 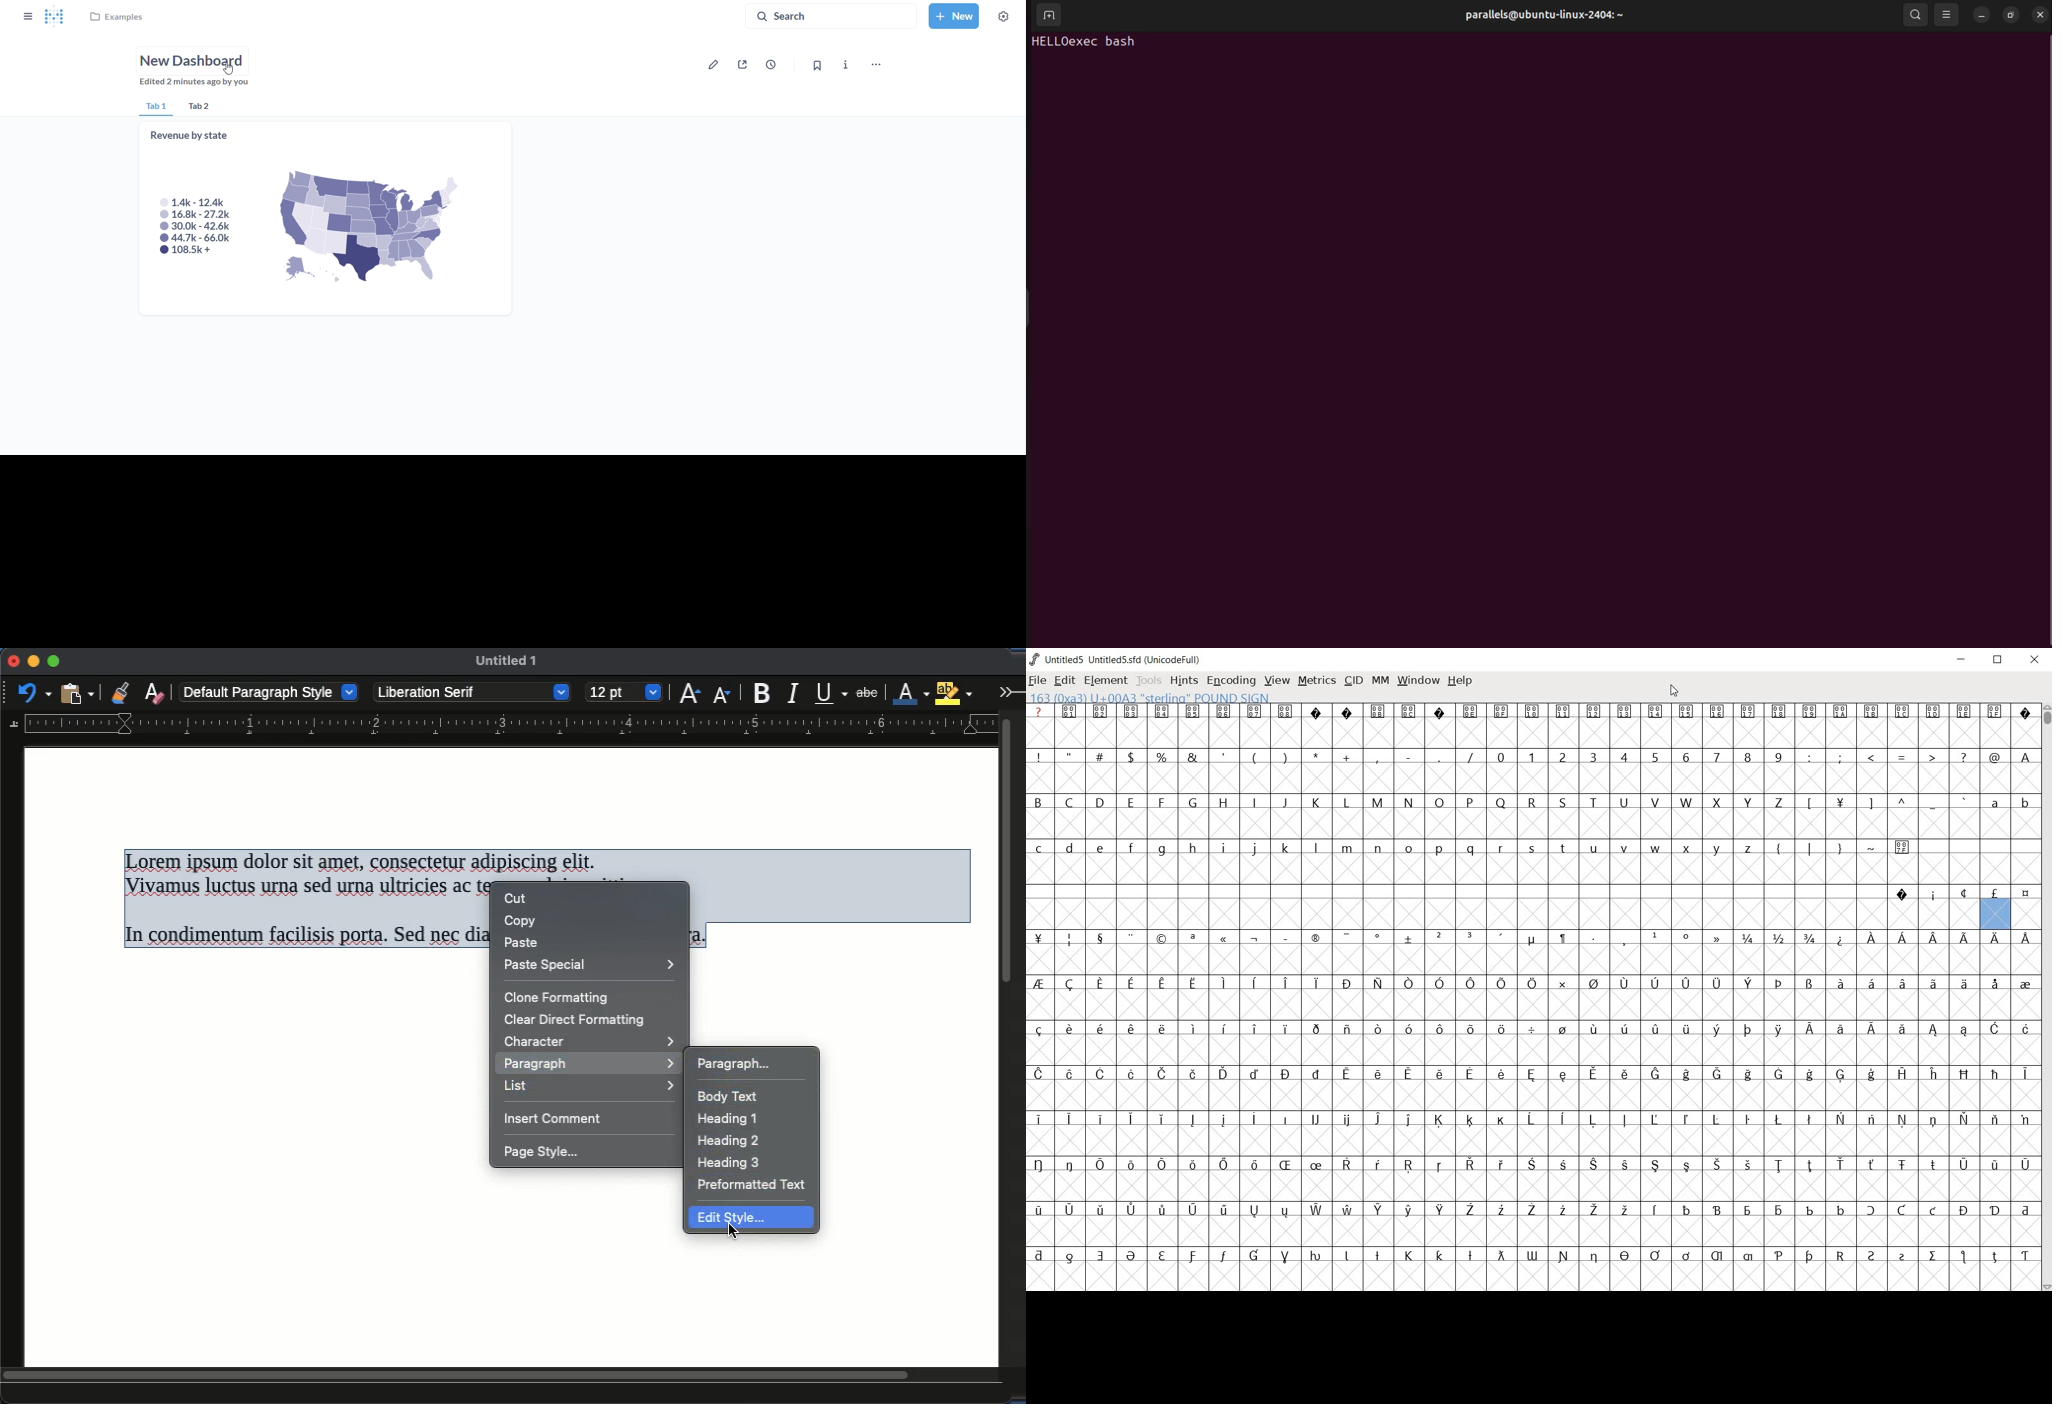 I want to click on italic, so click(x=792, y=694).